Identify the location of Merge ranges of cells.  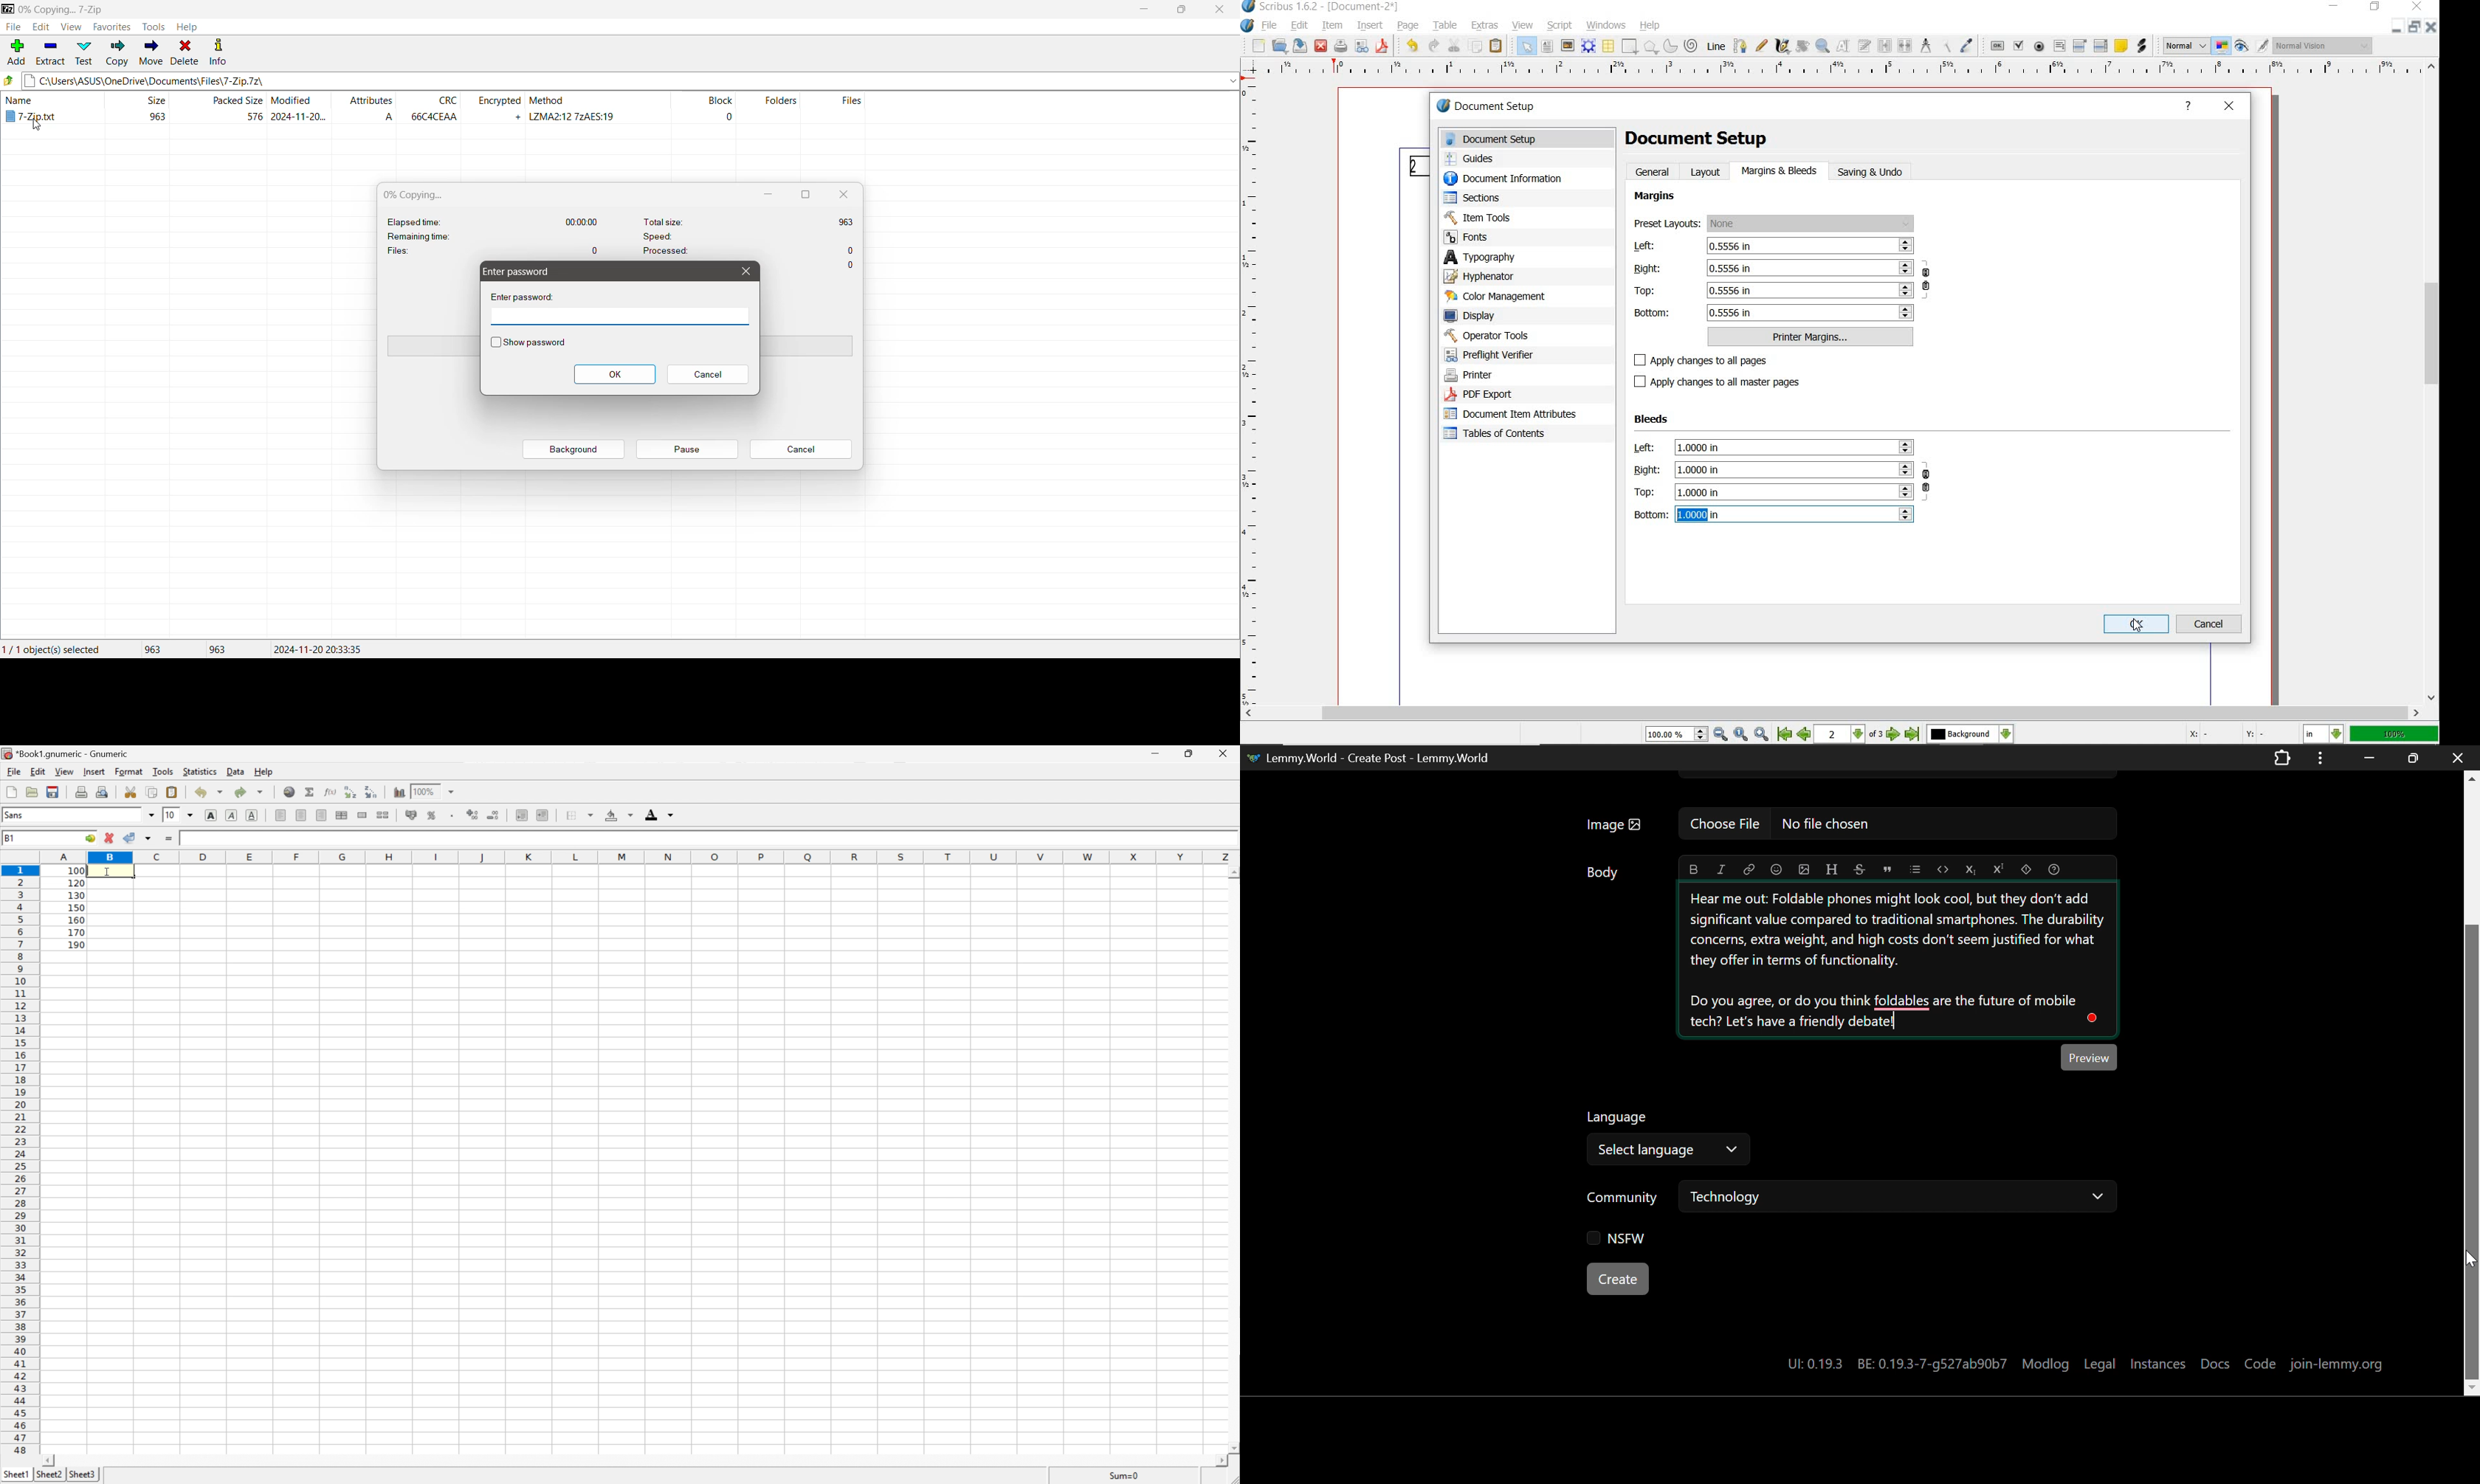
(363, 815).